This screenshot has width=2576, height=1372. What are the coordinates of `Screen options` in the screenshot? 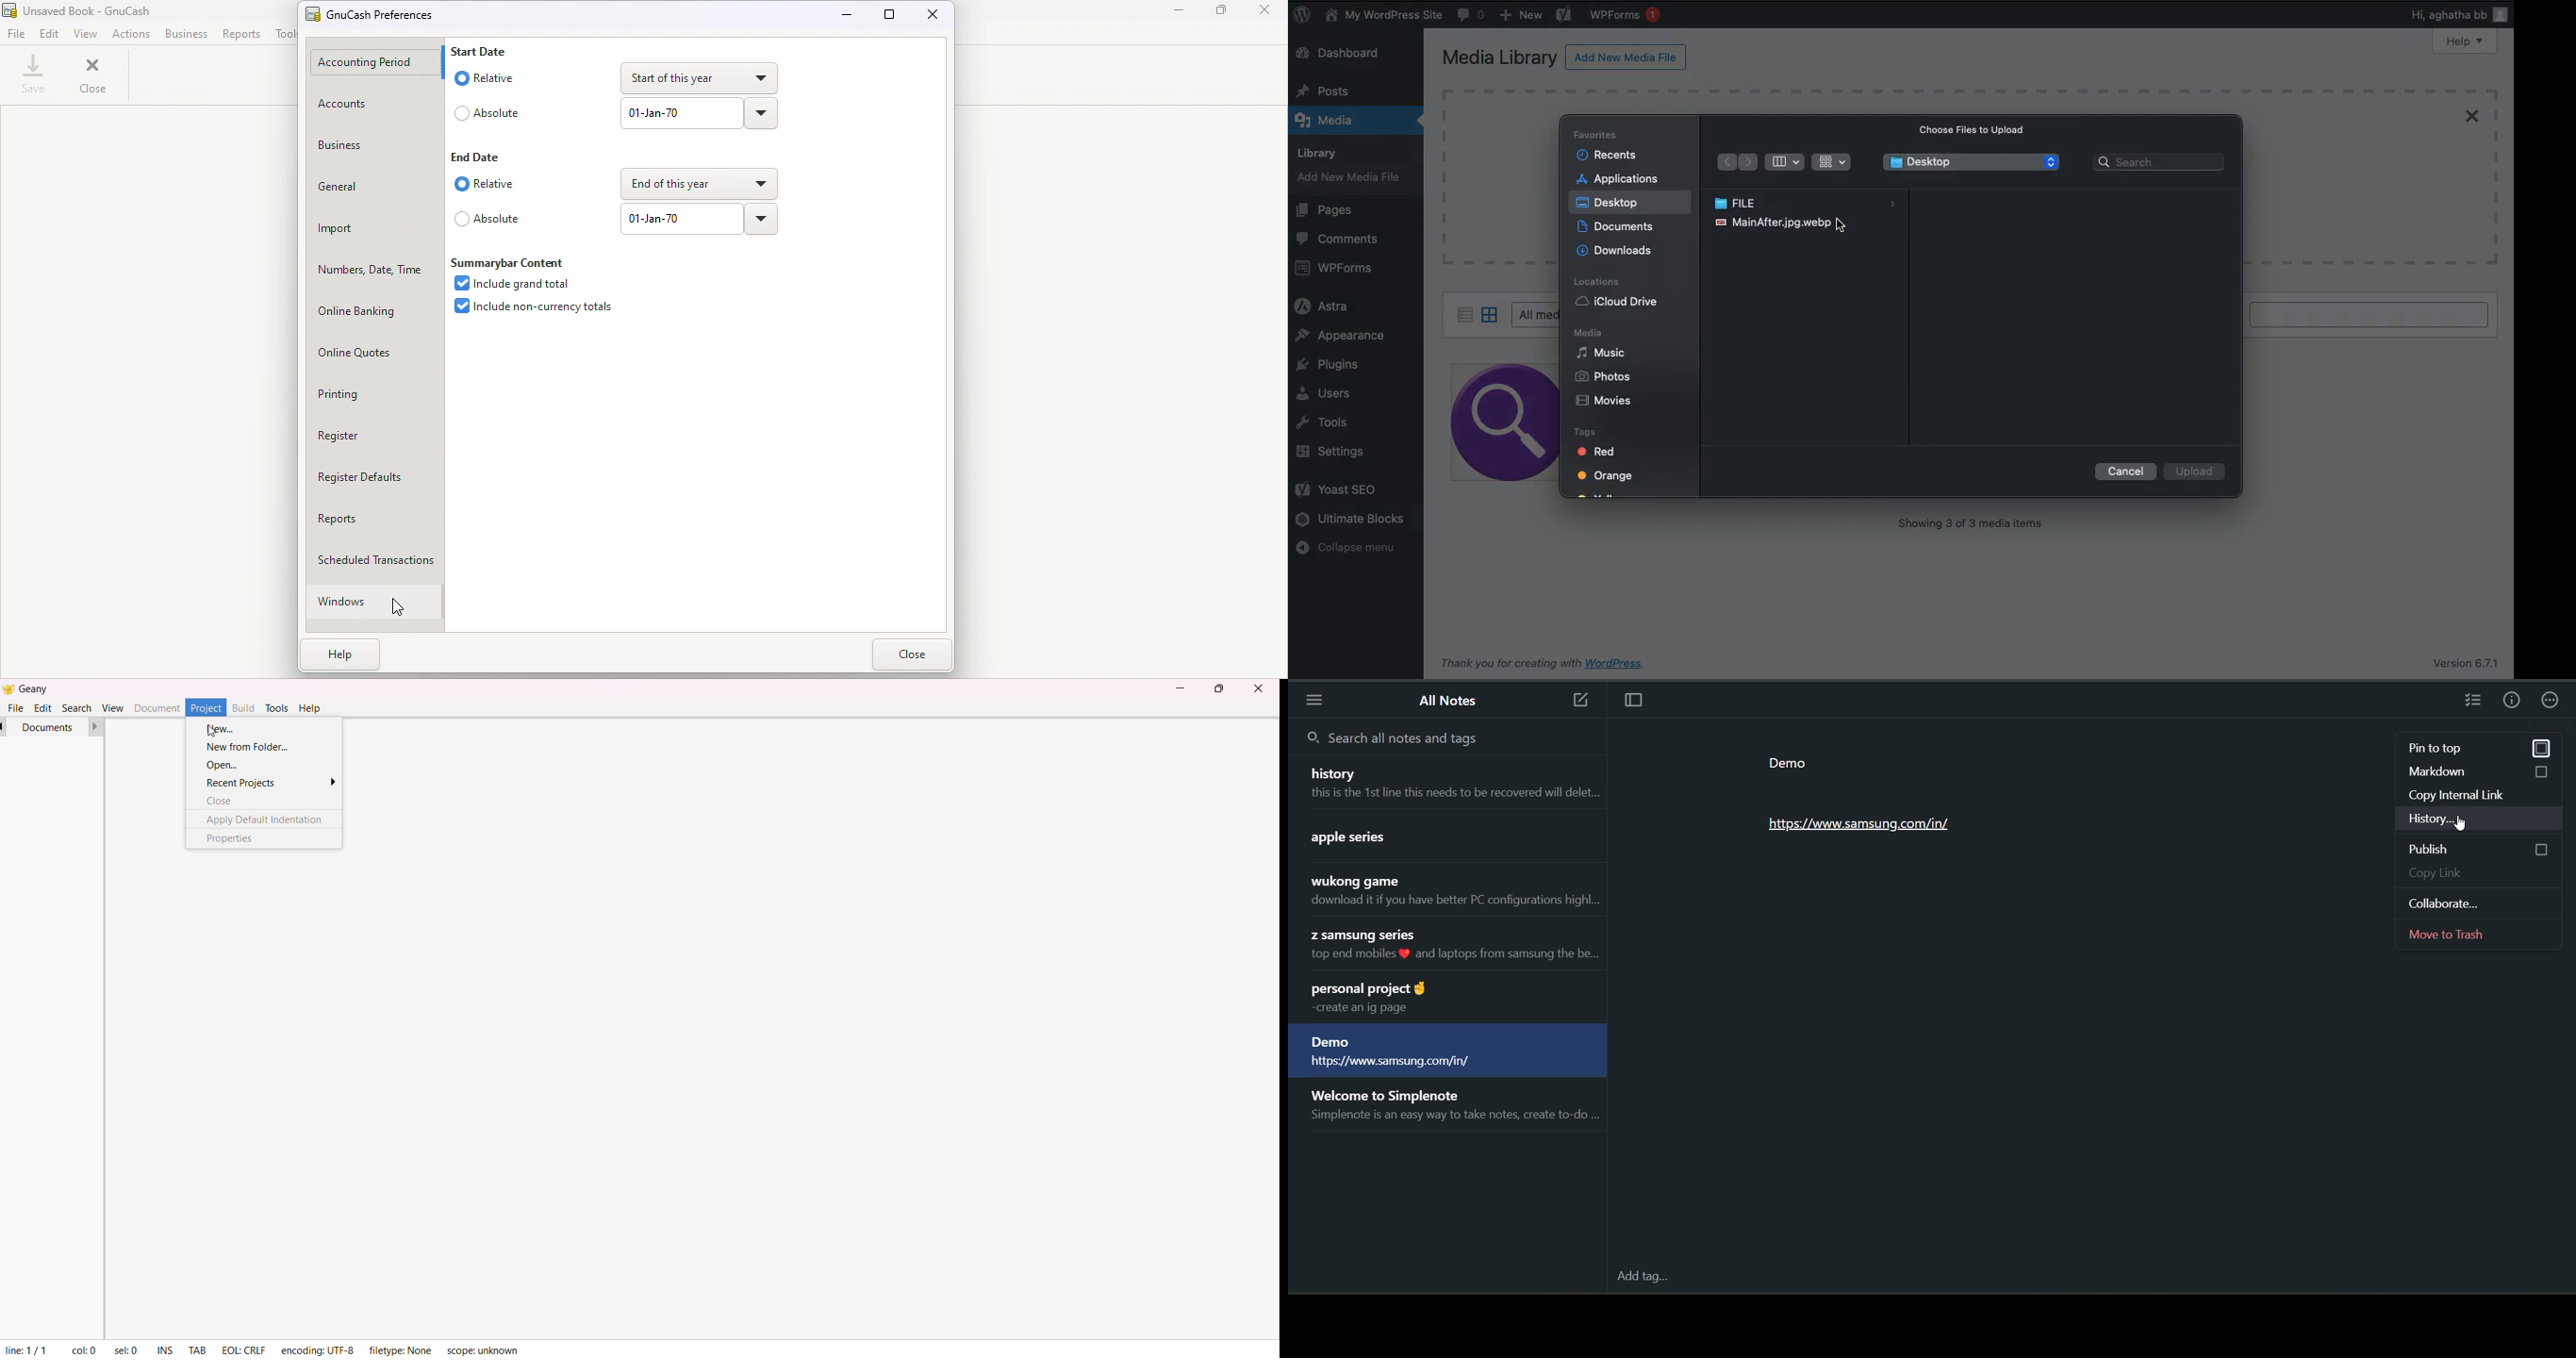 It's located at (2367, 42).